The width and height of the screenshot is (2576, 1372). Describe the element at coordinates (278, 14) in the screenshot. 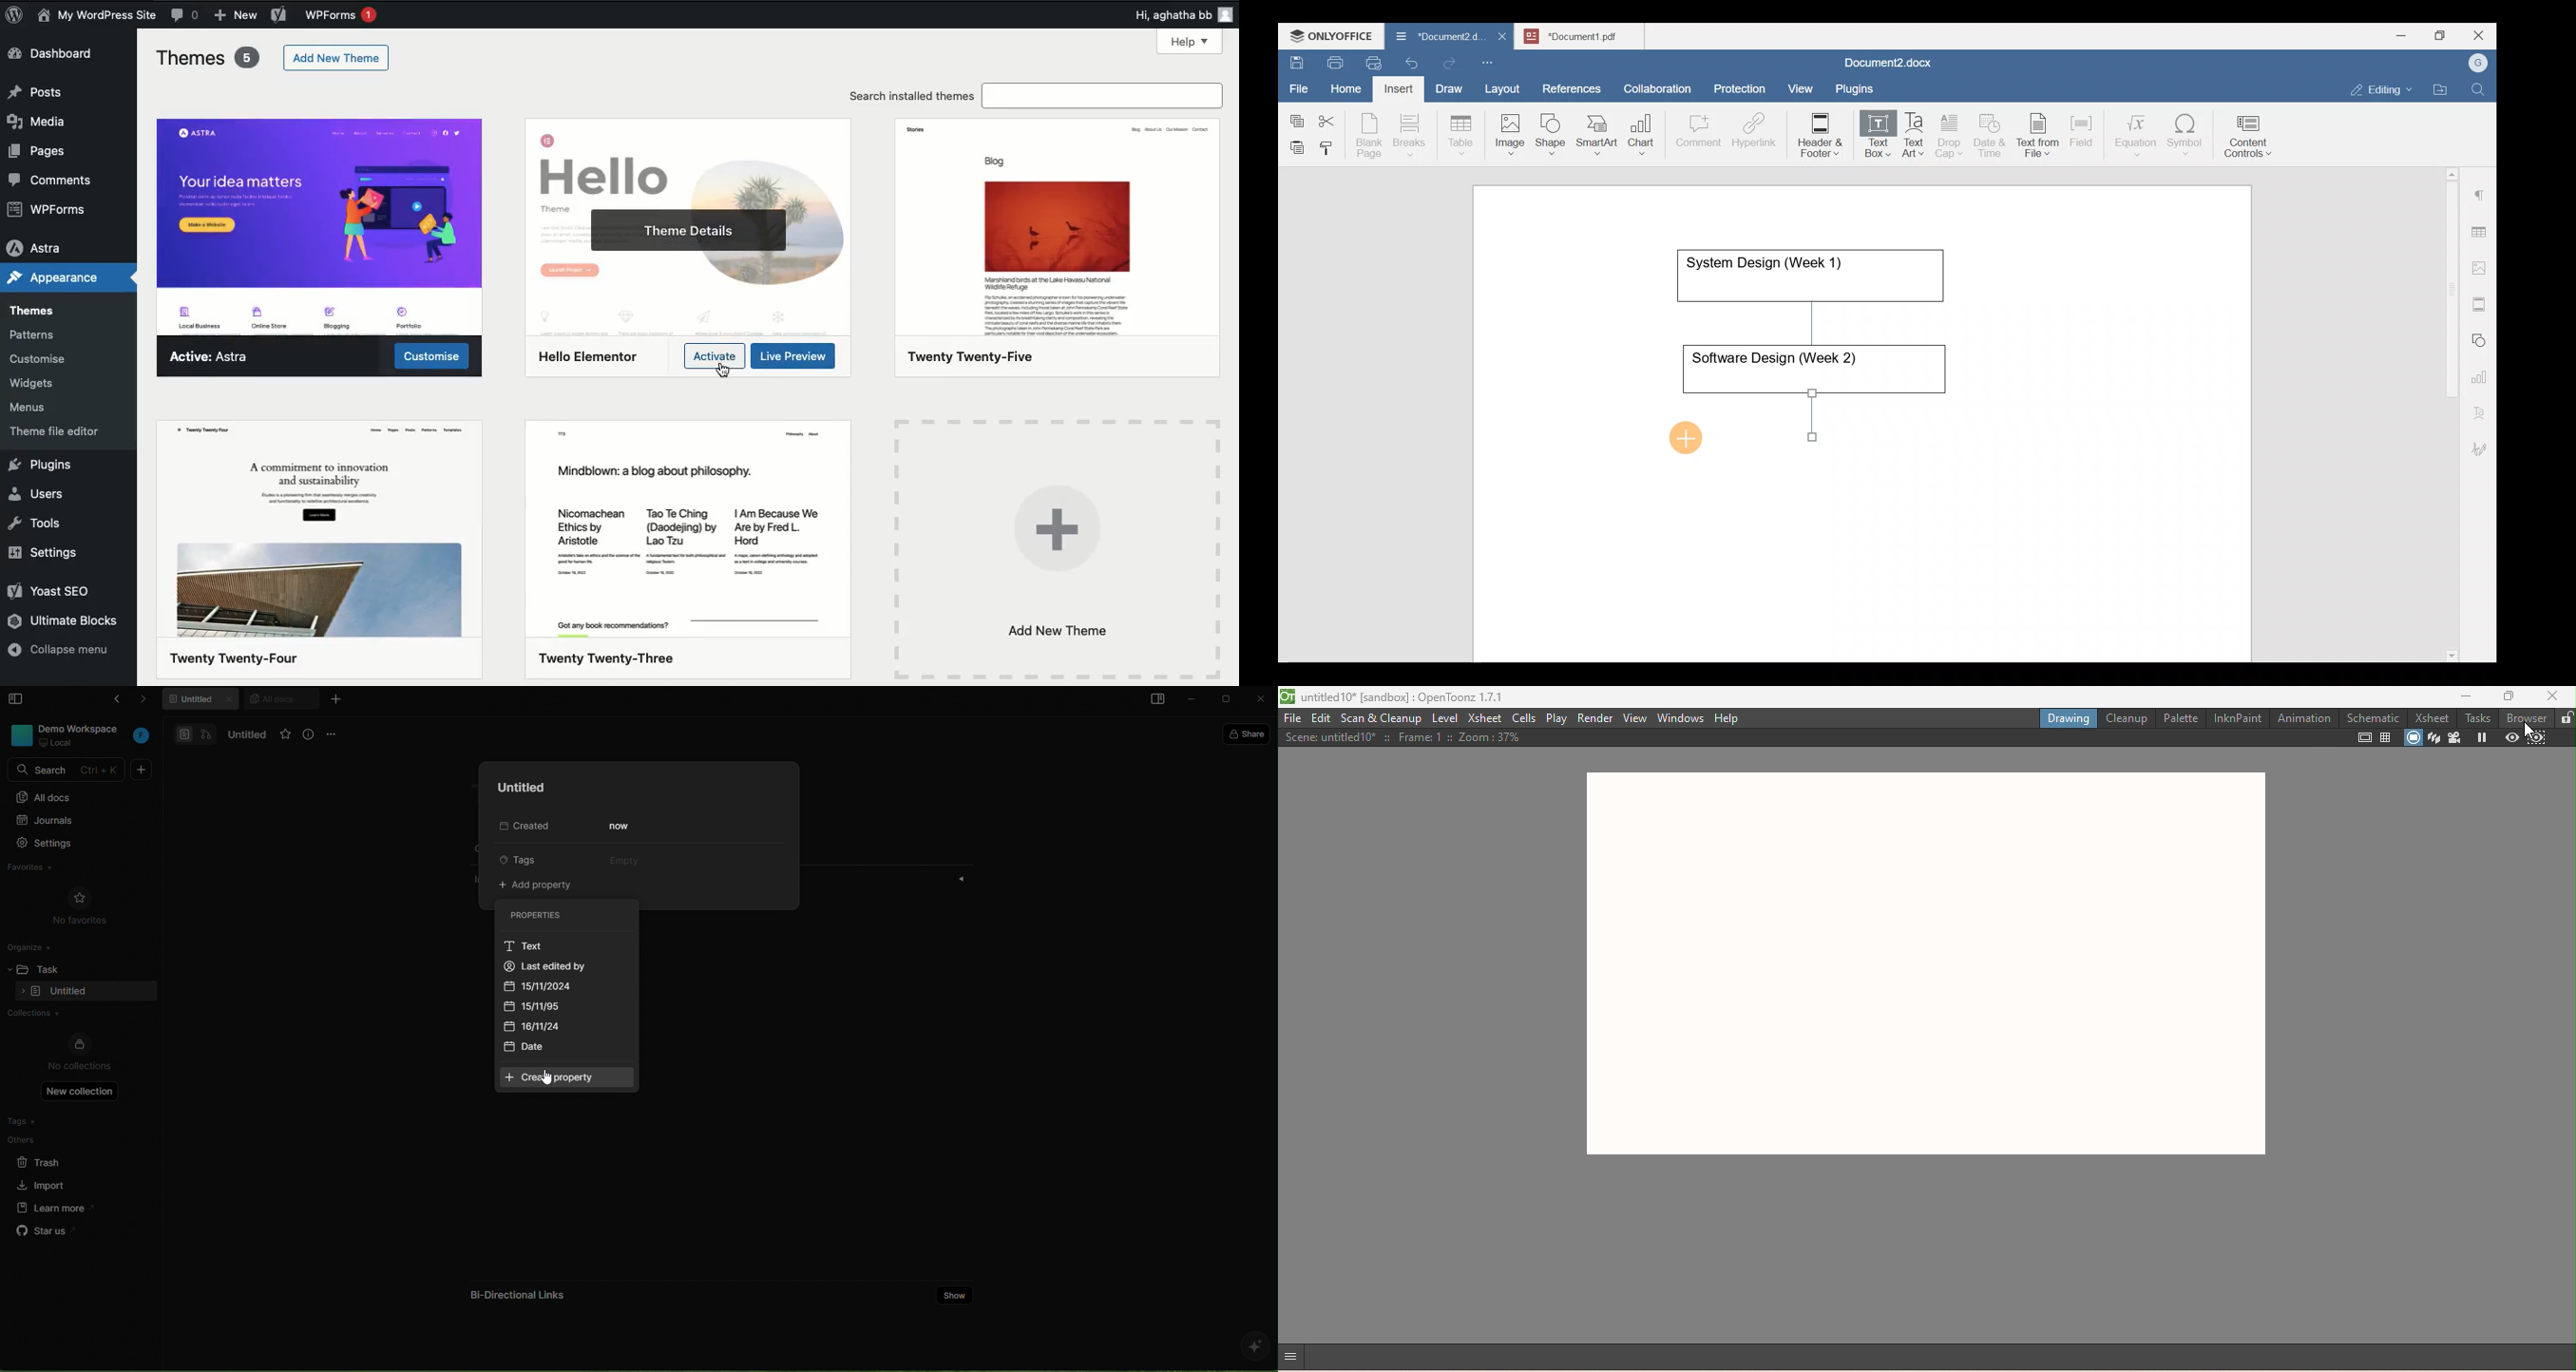

I see `Yoast` at that location.